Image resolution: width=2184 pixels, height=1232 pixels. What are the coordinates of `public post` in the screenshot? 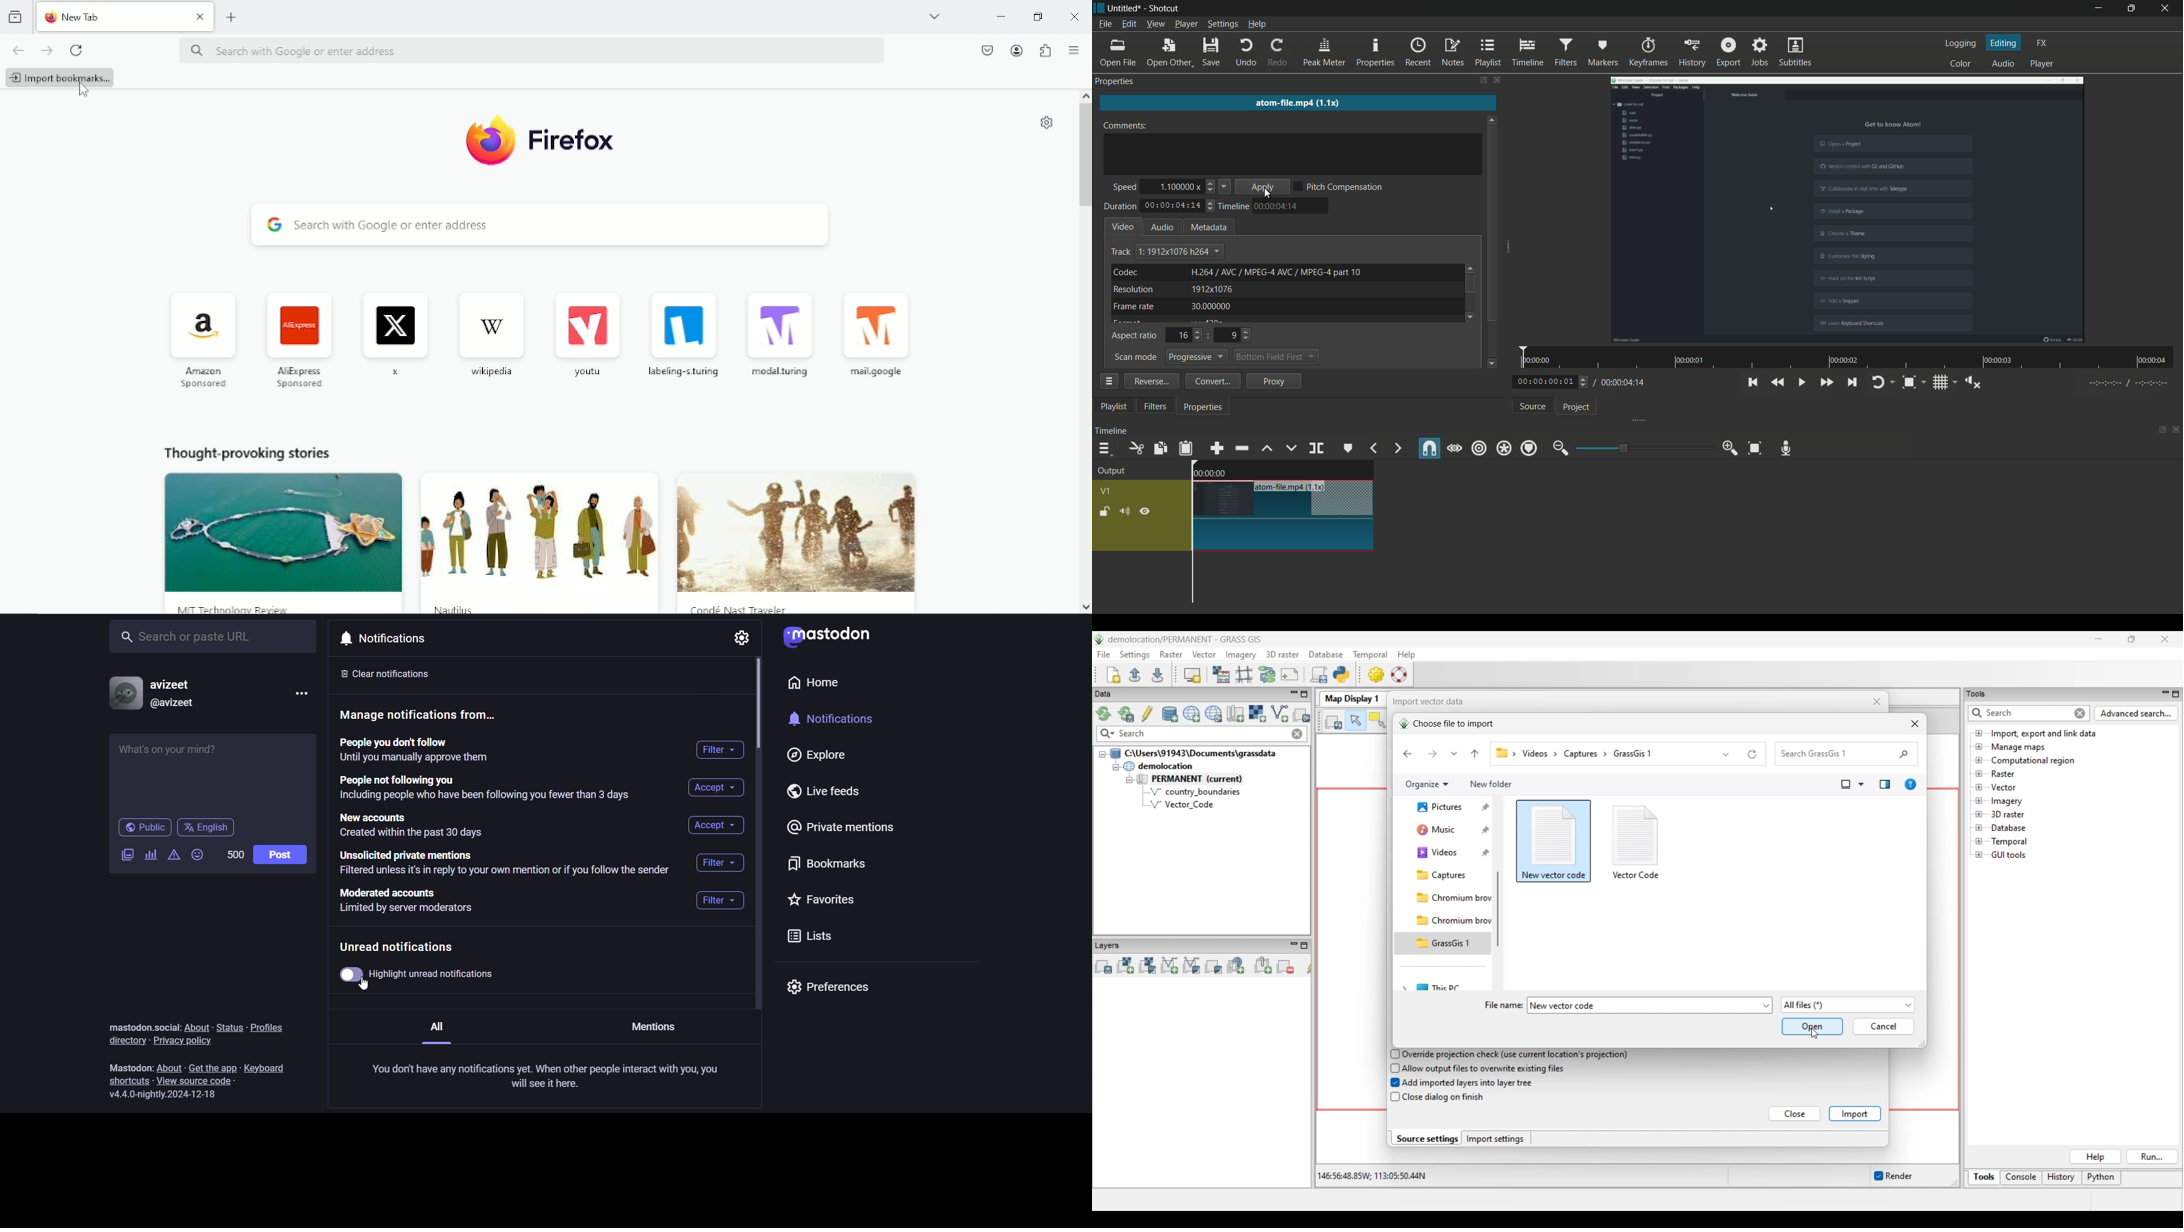 It's located at (144, 828).